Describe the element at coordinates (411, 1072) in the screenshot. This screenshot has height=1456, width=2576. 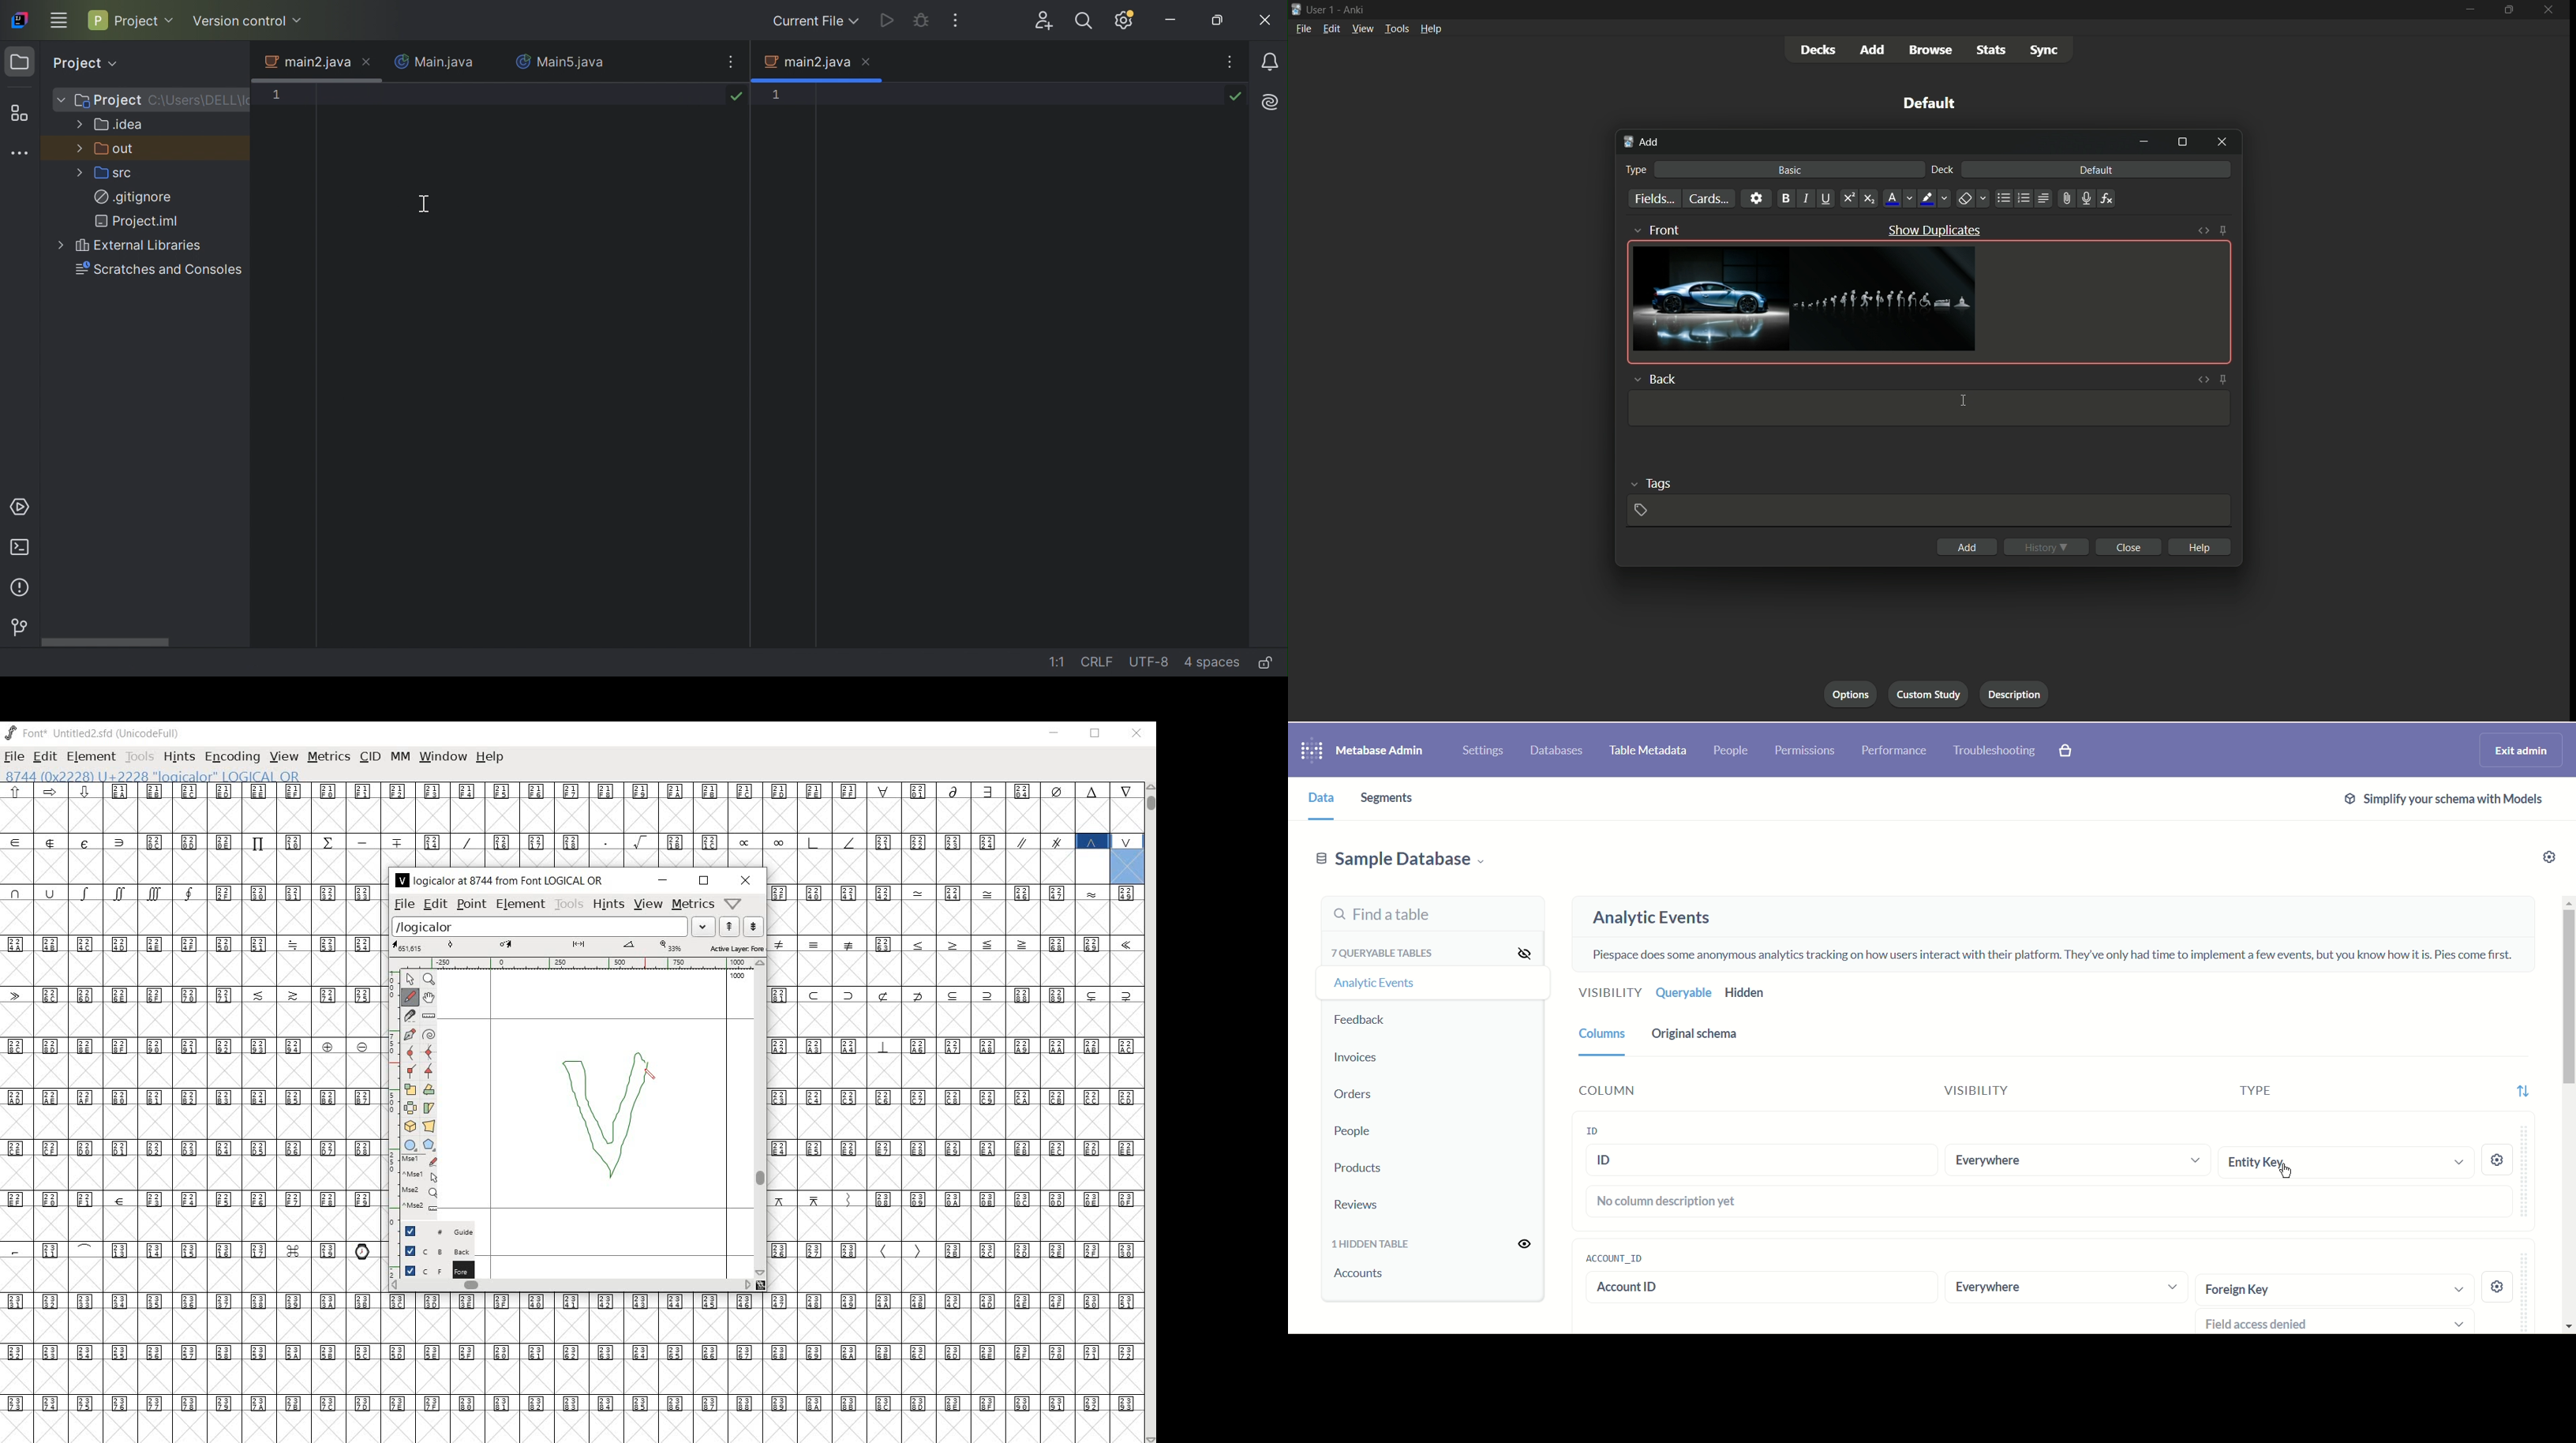
I see `Add a corner point` at that location.